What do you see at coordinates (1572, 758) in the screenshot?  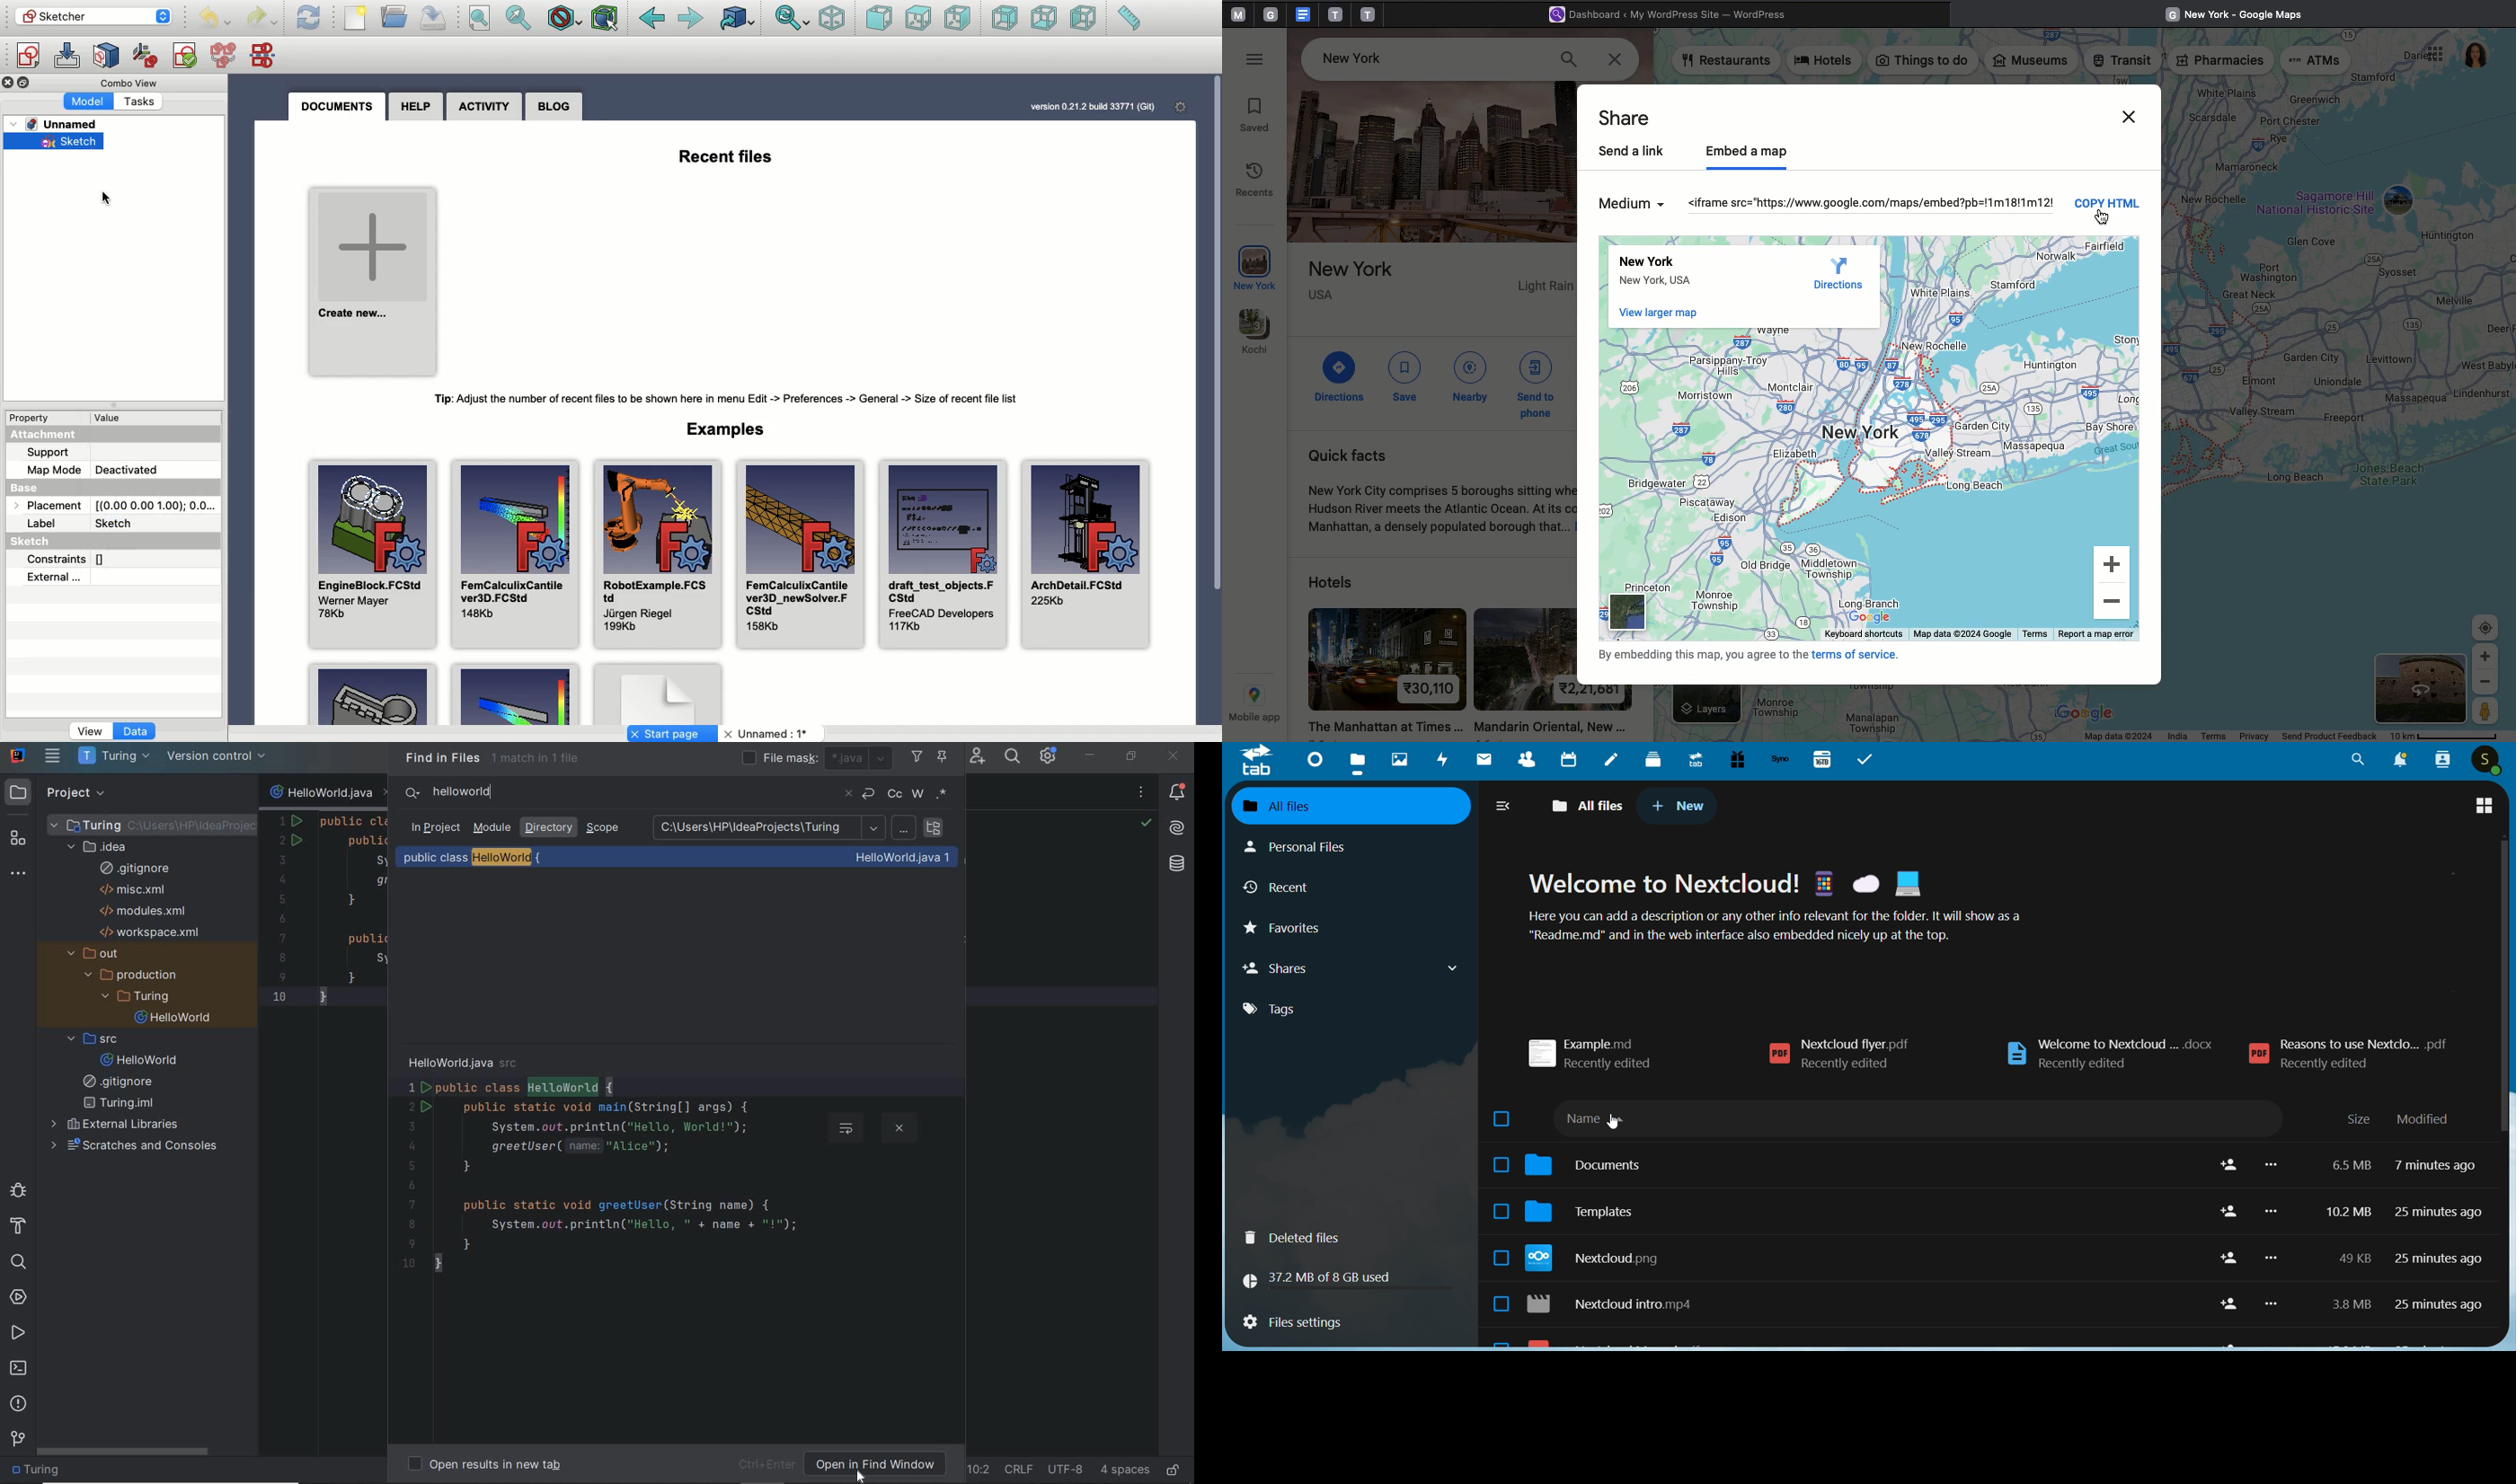 I see `Calendar` at bounding box center [1572, 758].